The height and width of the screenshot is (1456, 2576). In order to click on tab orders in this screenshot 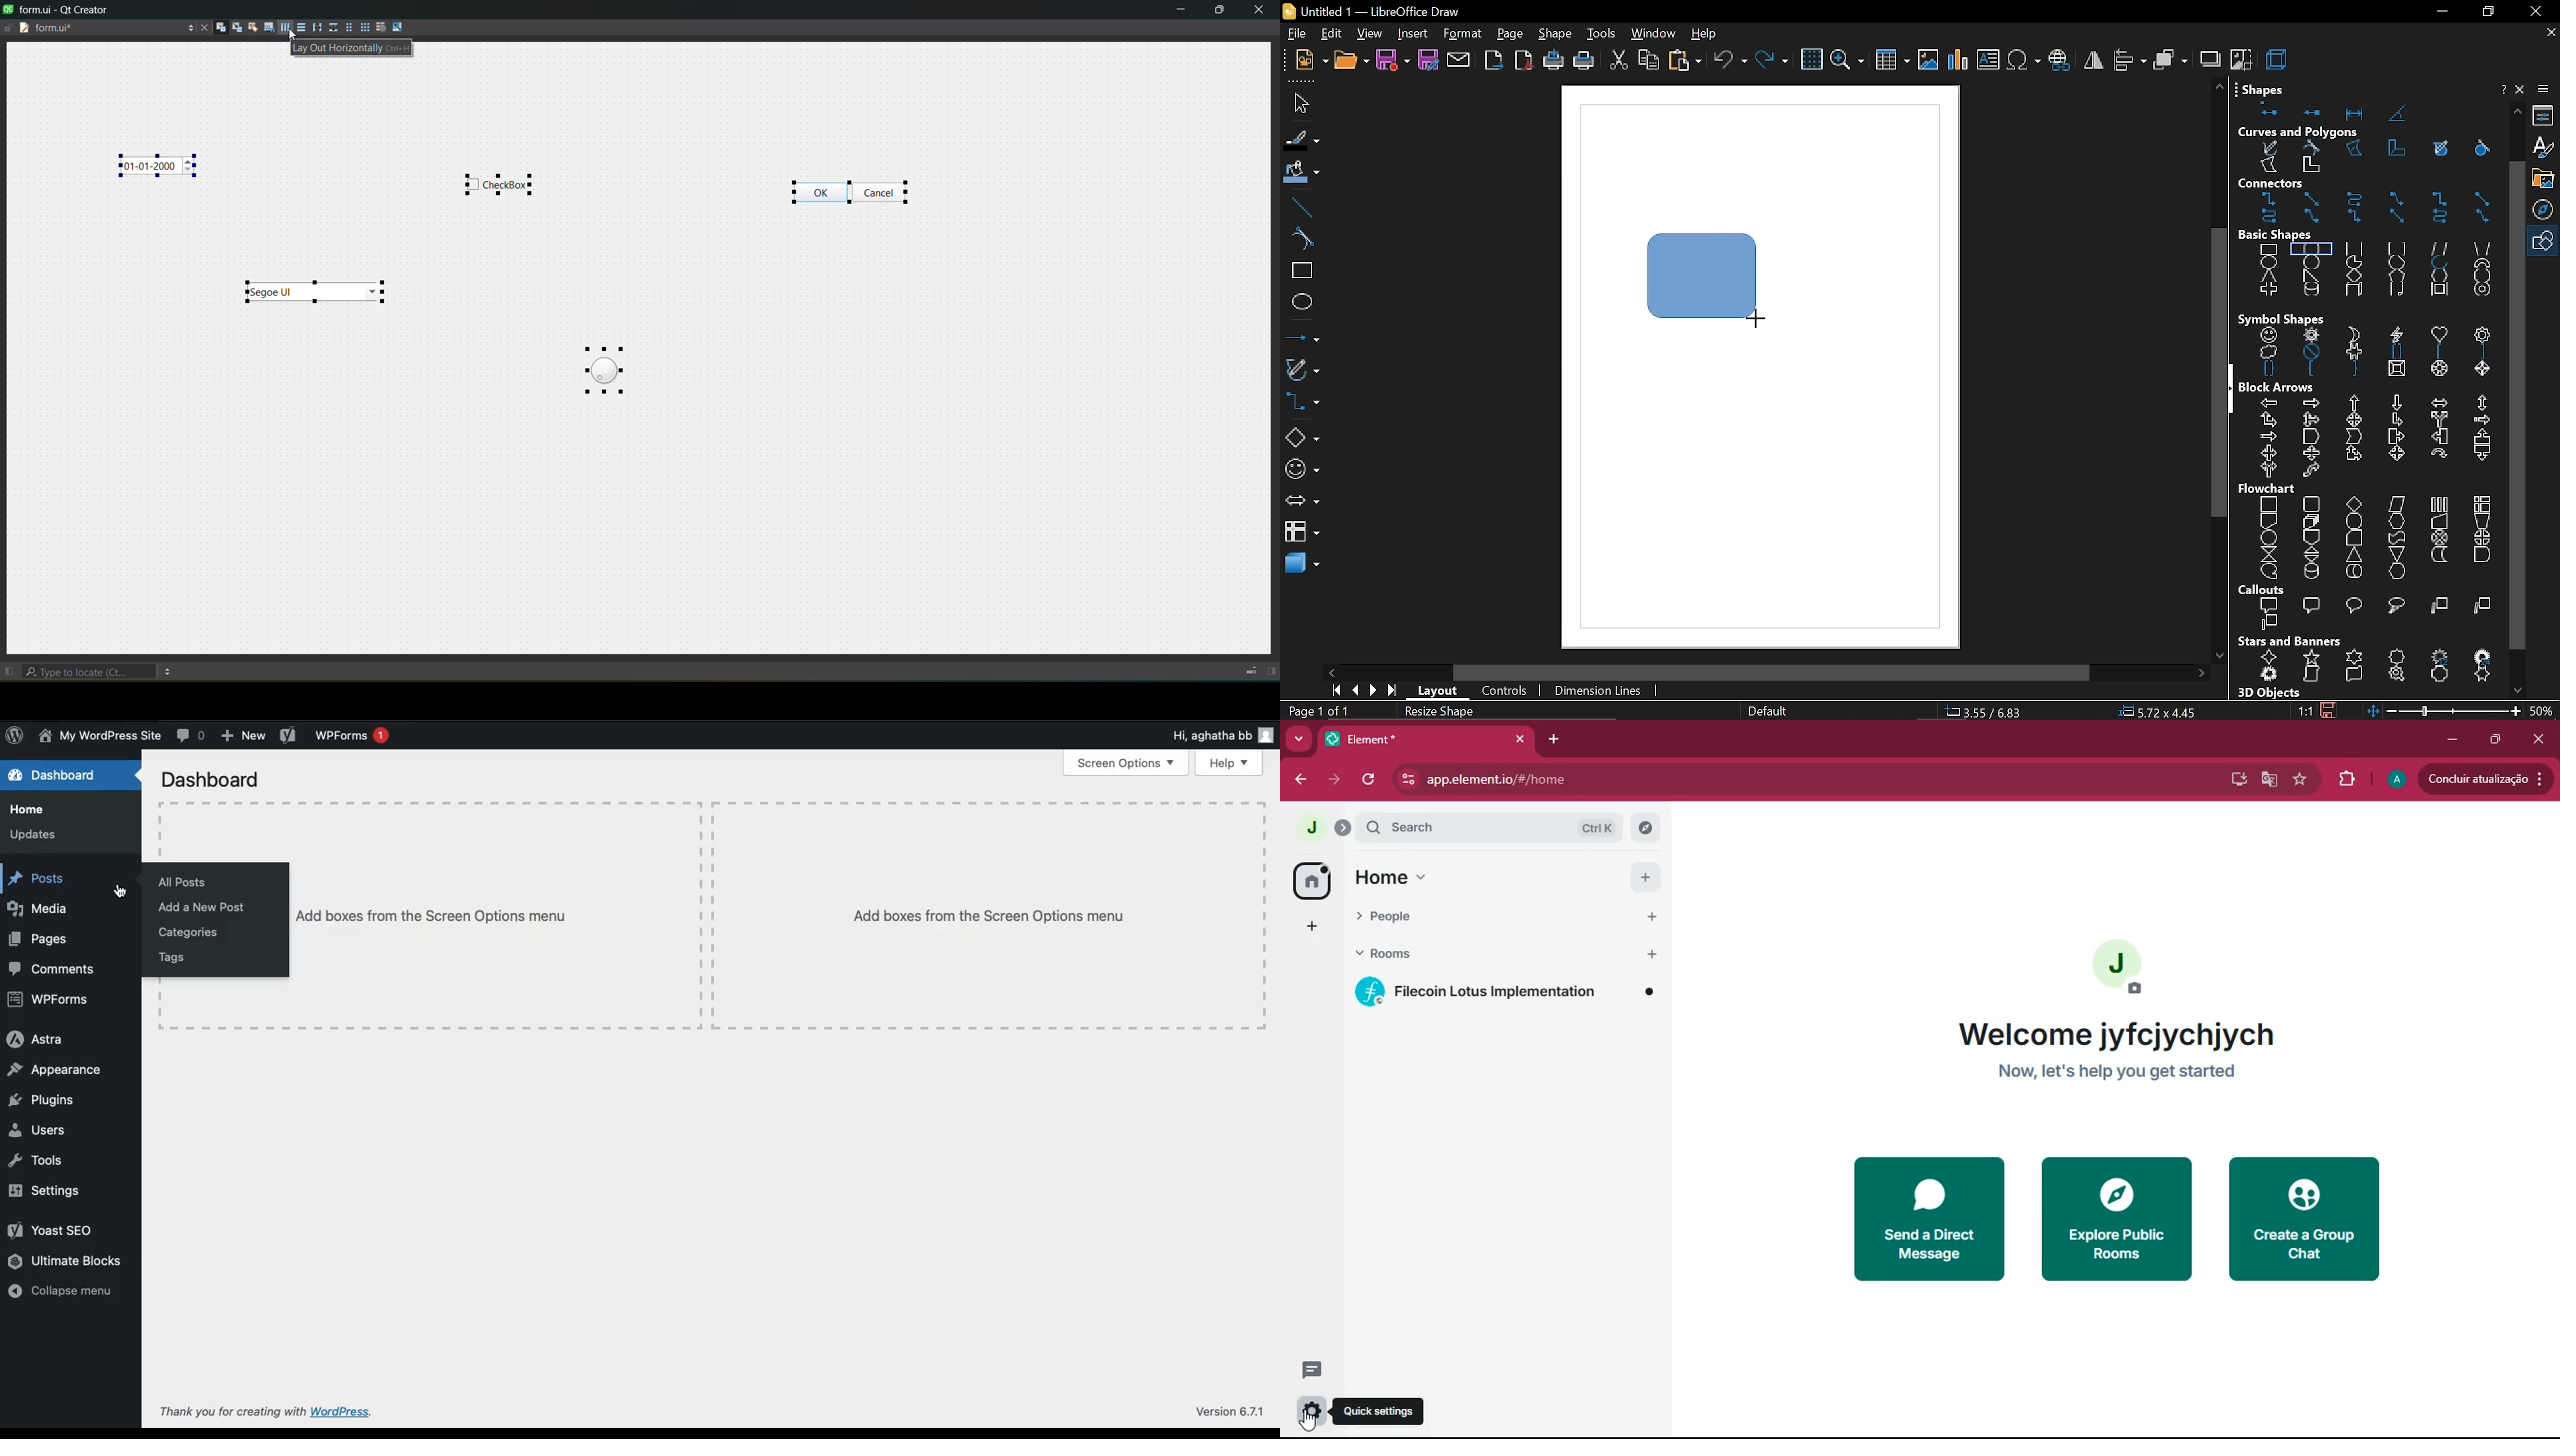, I will do `click(265, 27)`.